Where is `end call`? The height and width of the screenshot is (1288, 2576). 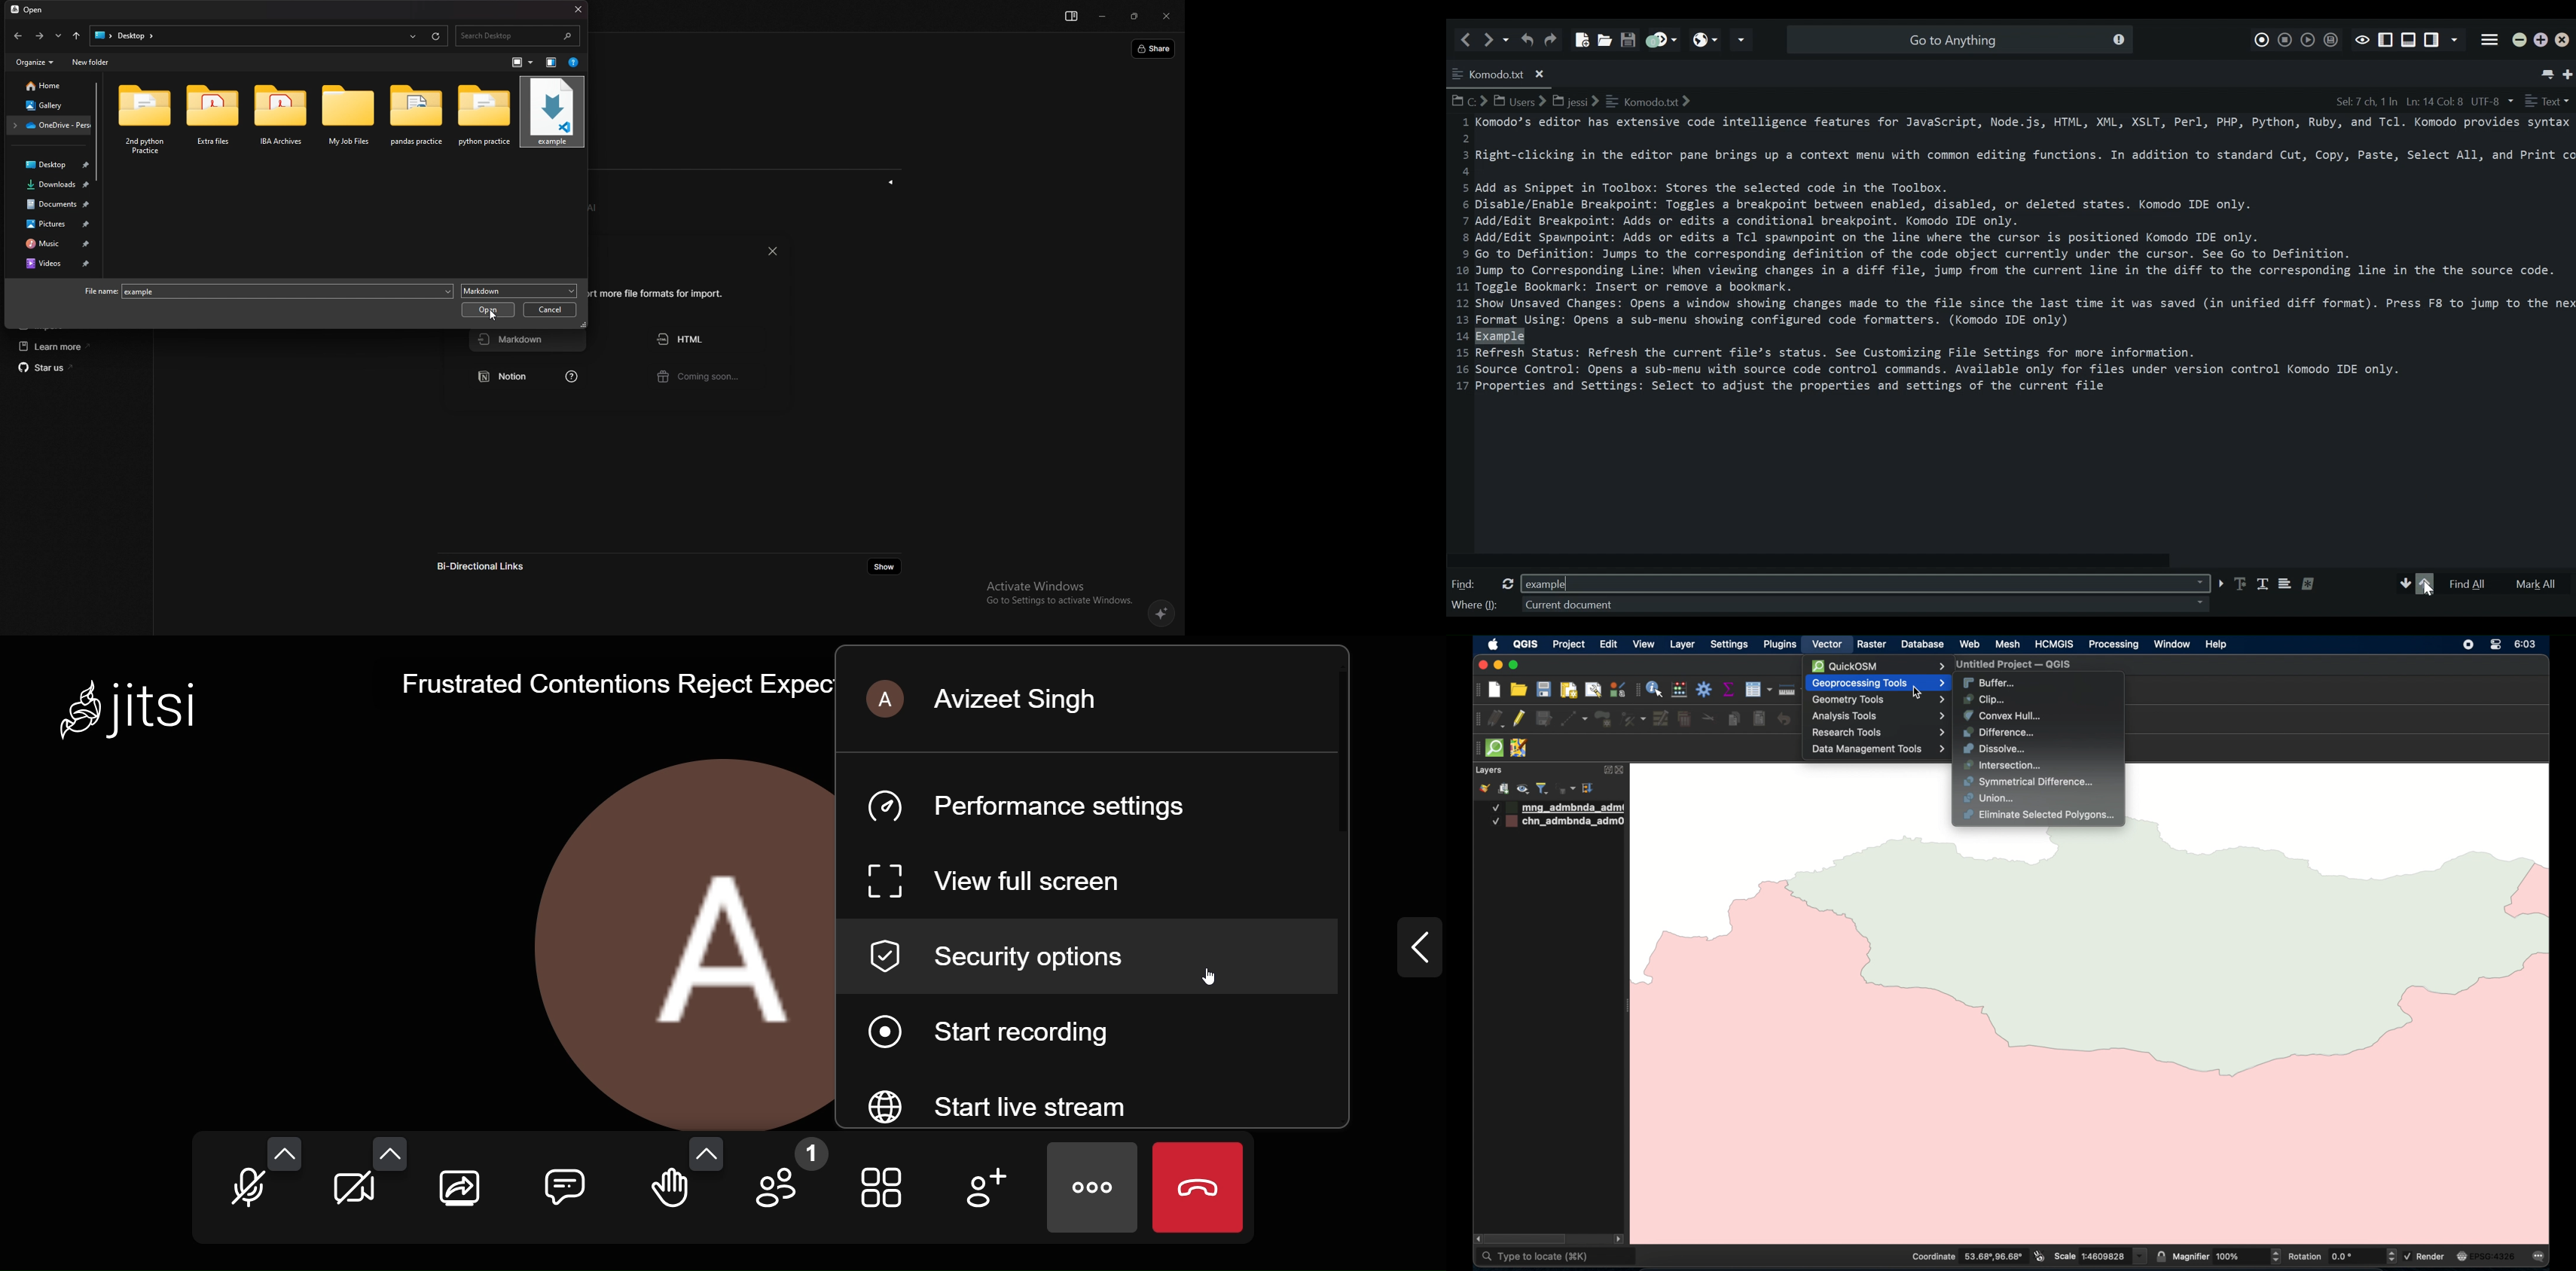 end call is located at coordinates (1204, 1191).